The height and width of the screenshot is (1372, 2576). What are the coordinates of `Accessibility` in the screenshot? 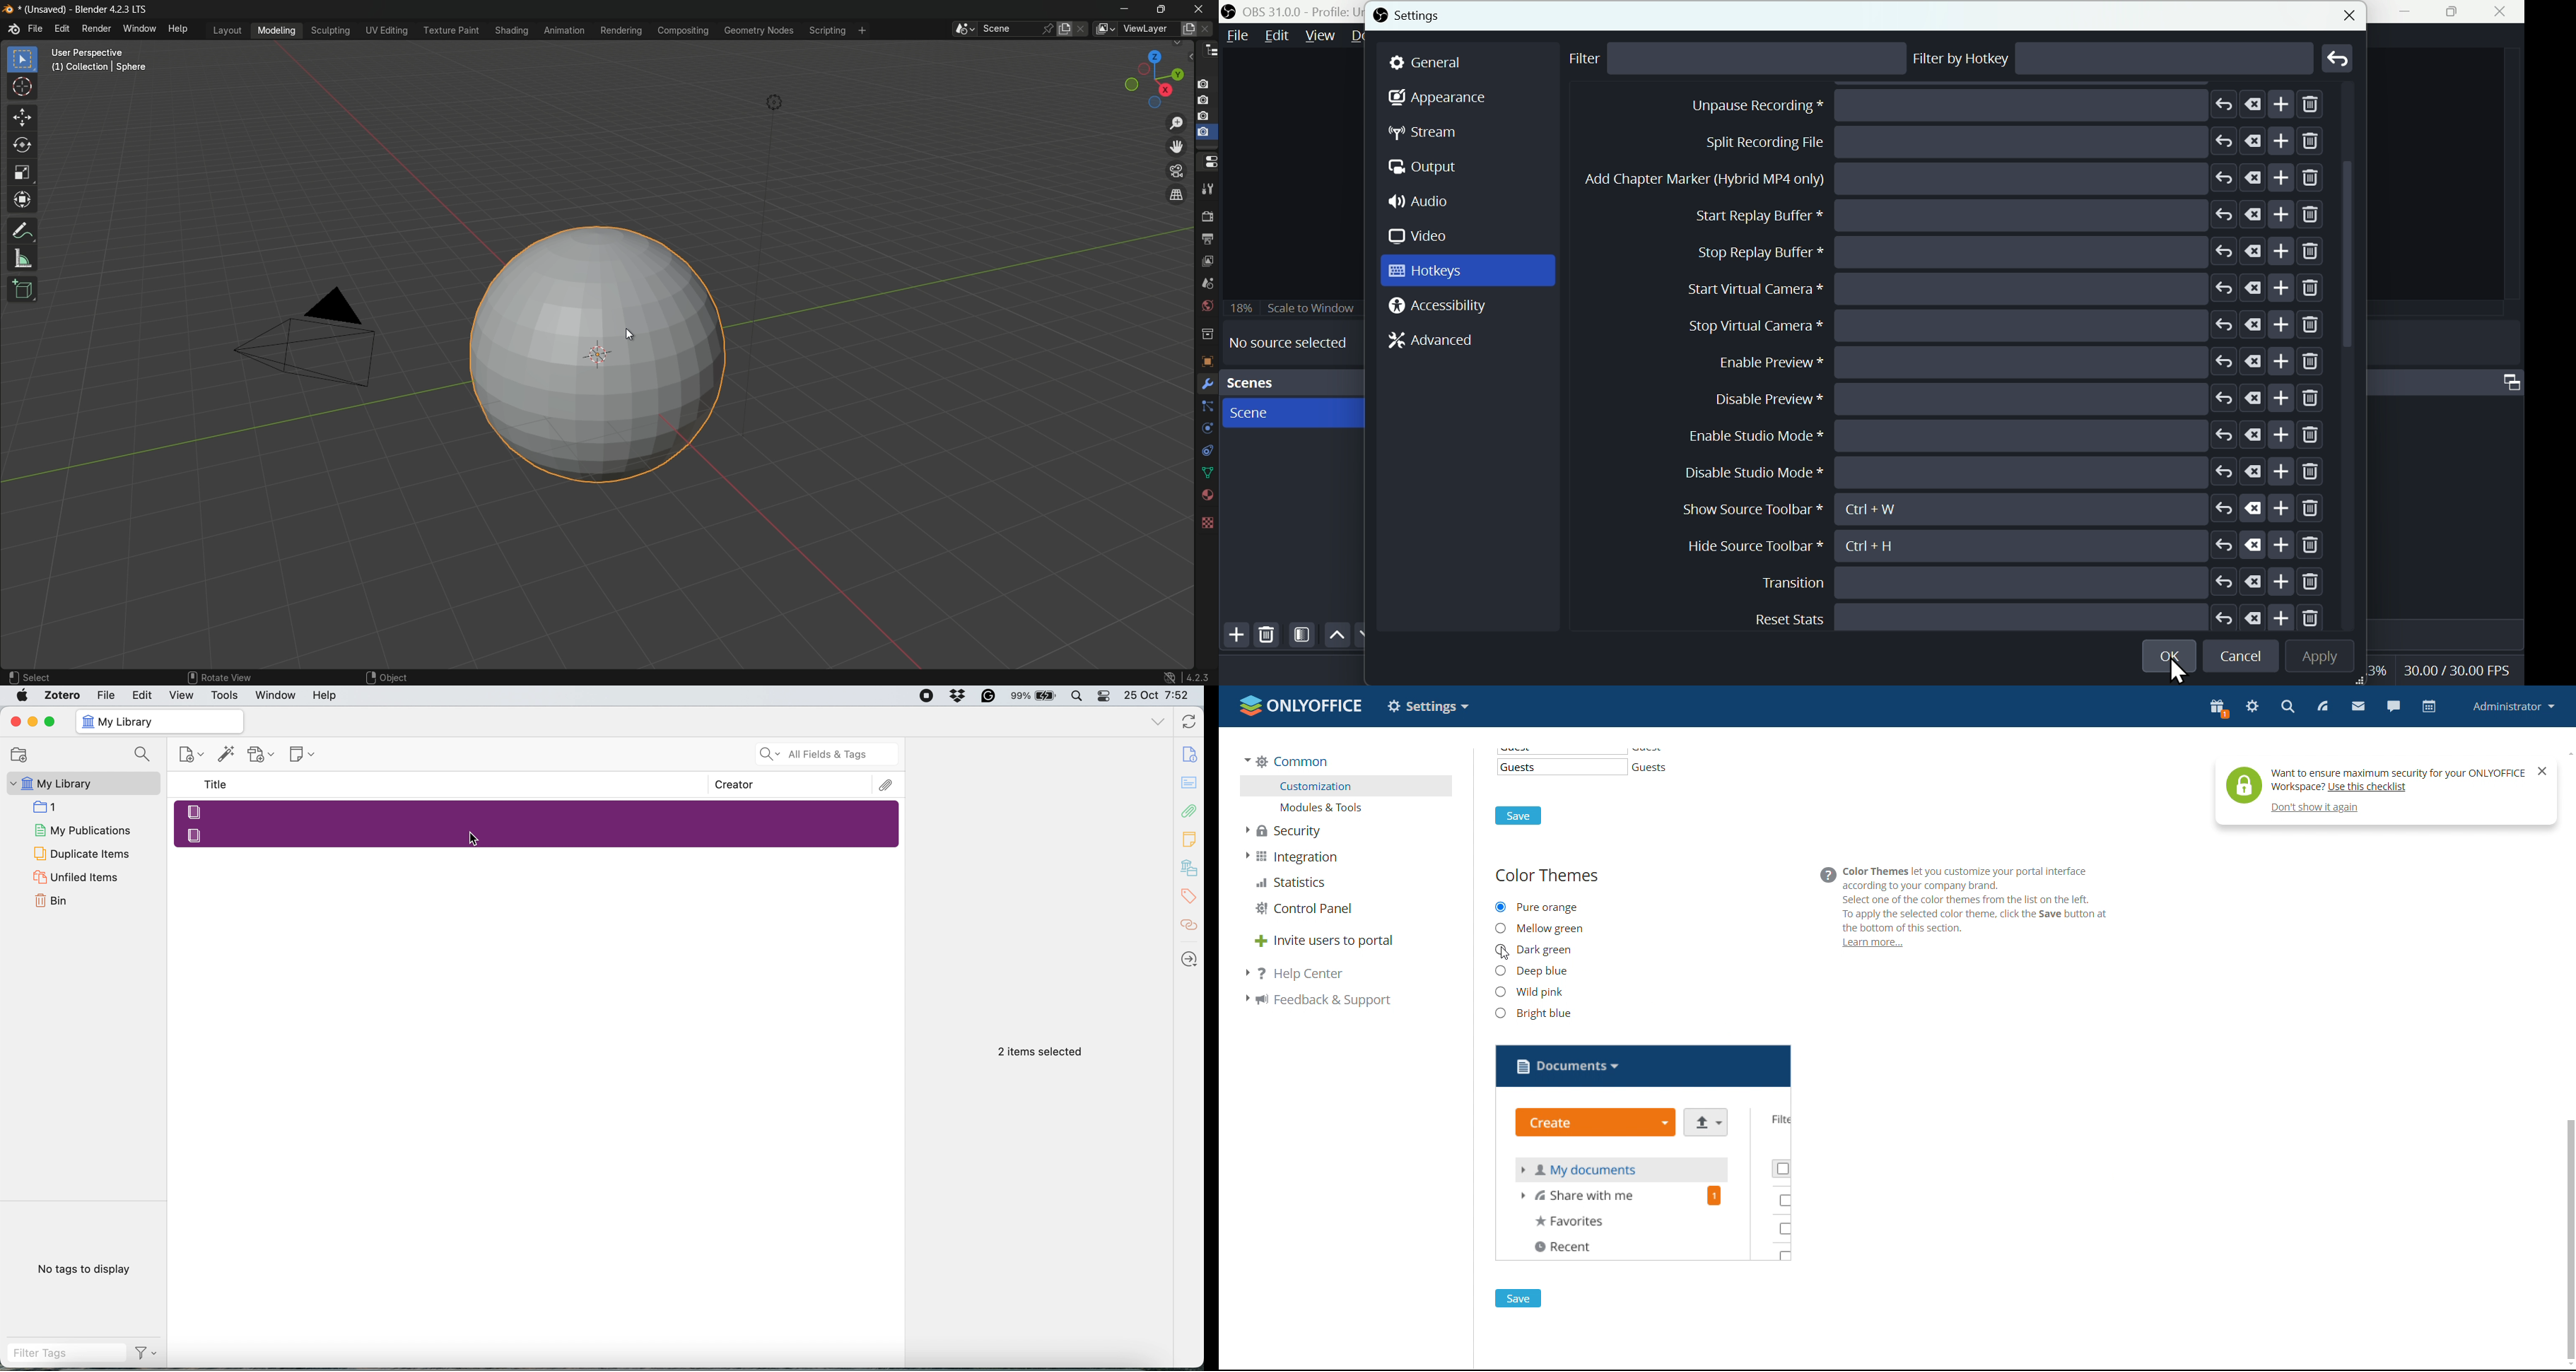 It's located at (1442, 307).